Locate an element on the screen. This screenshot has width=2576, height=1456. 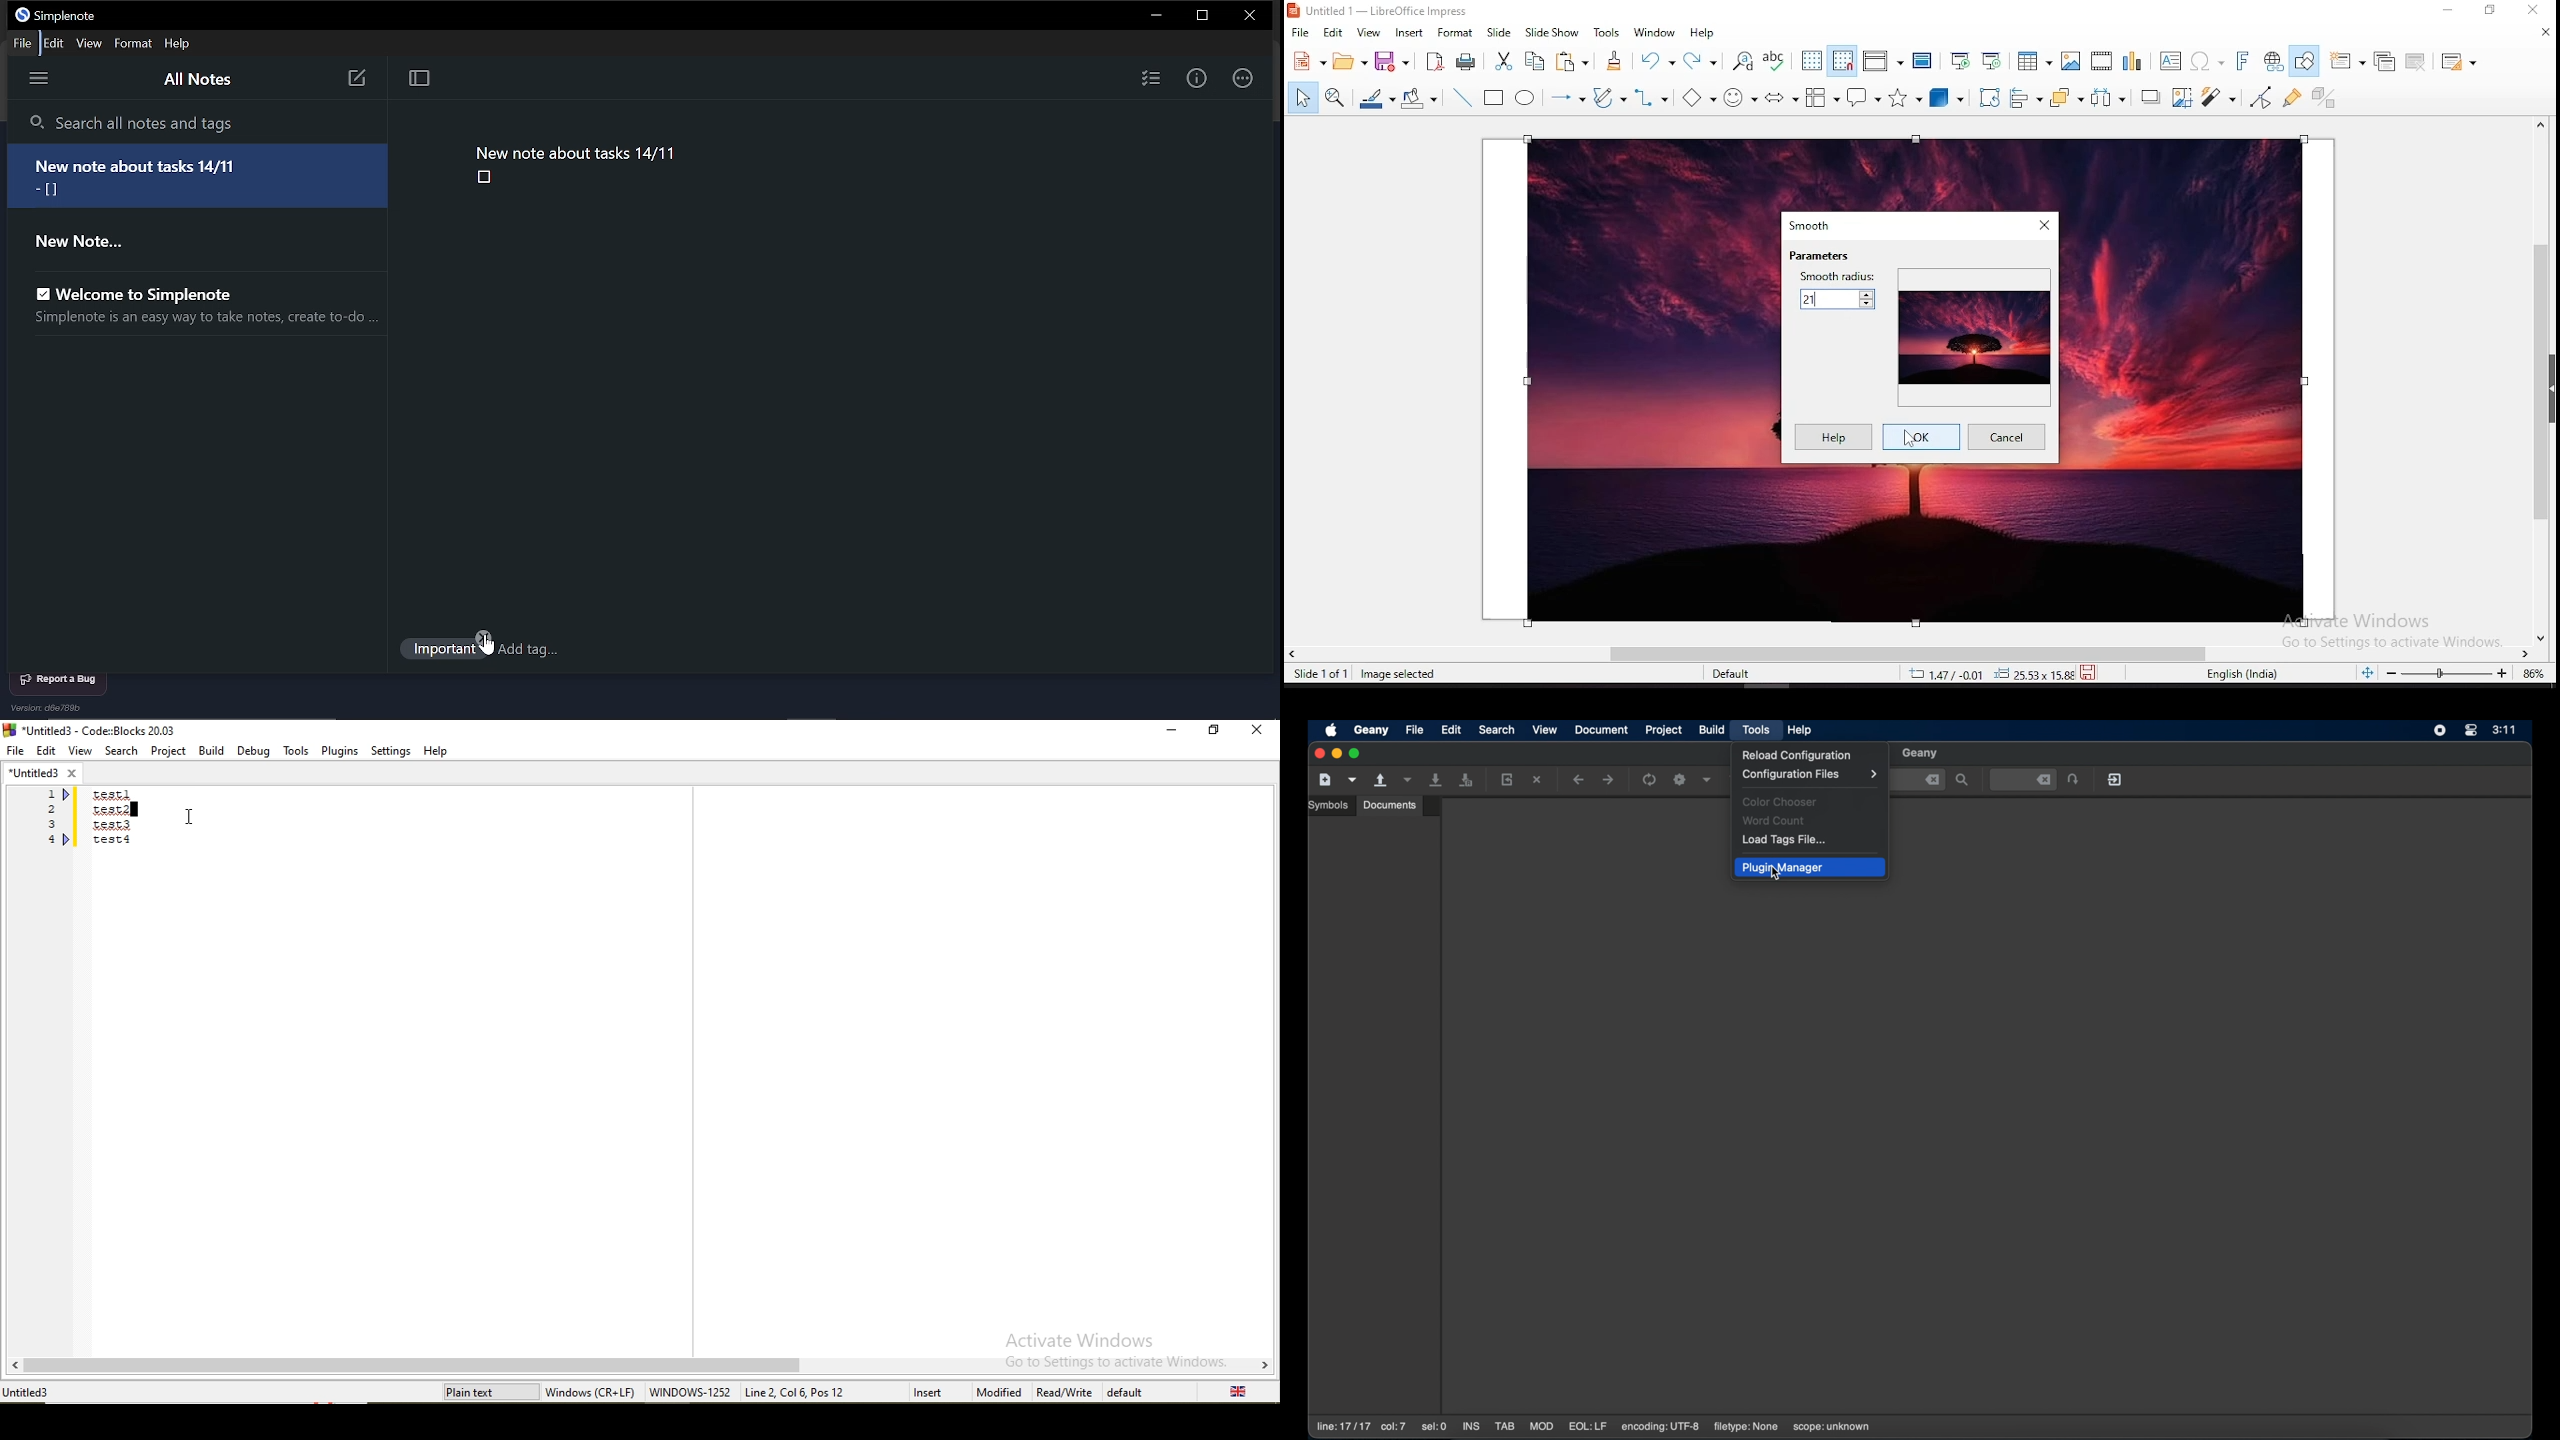
block arrows is located at coordinates (1782, 97).